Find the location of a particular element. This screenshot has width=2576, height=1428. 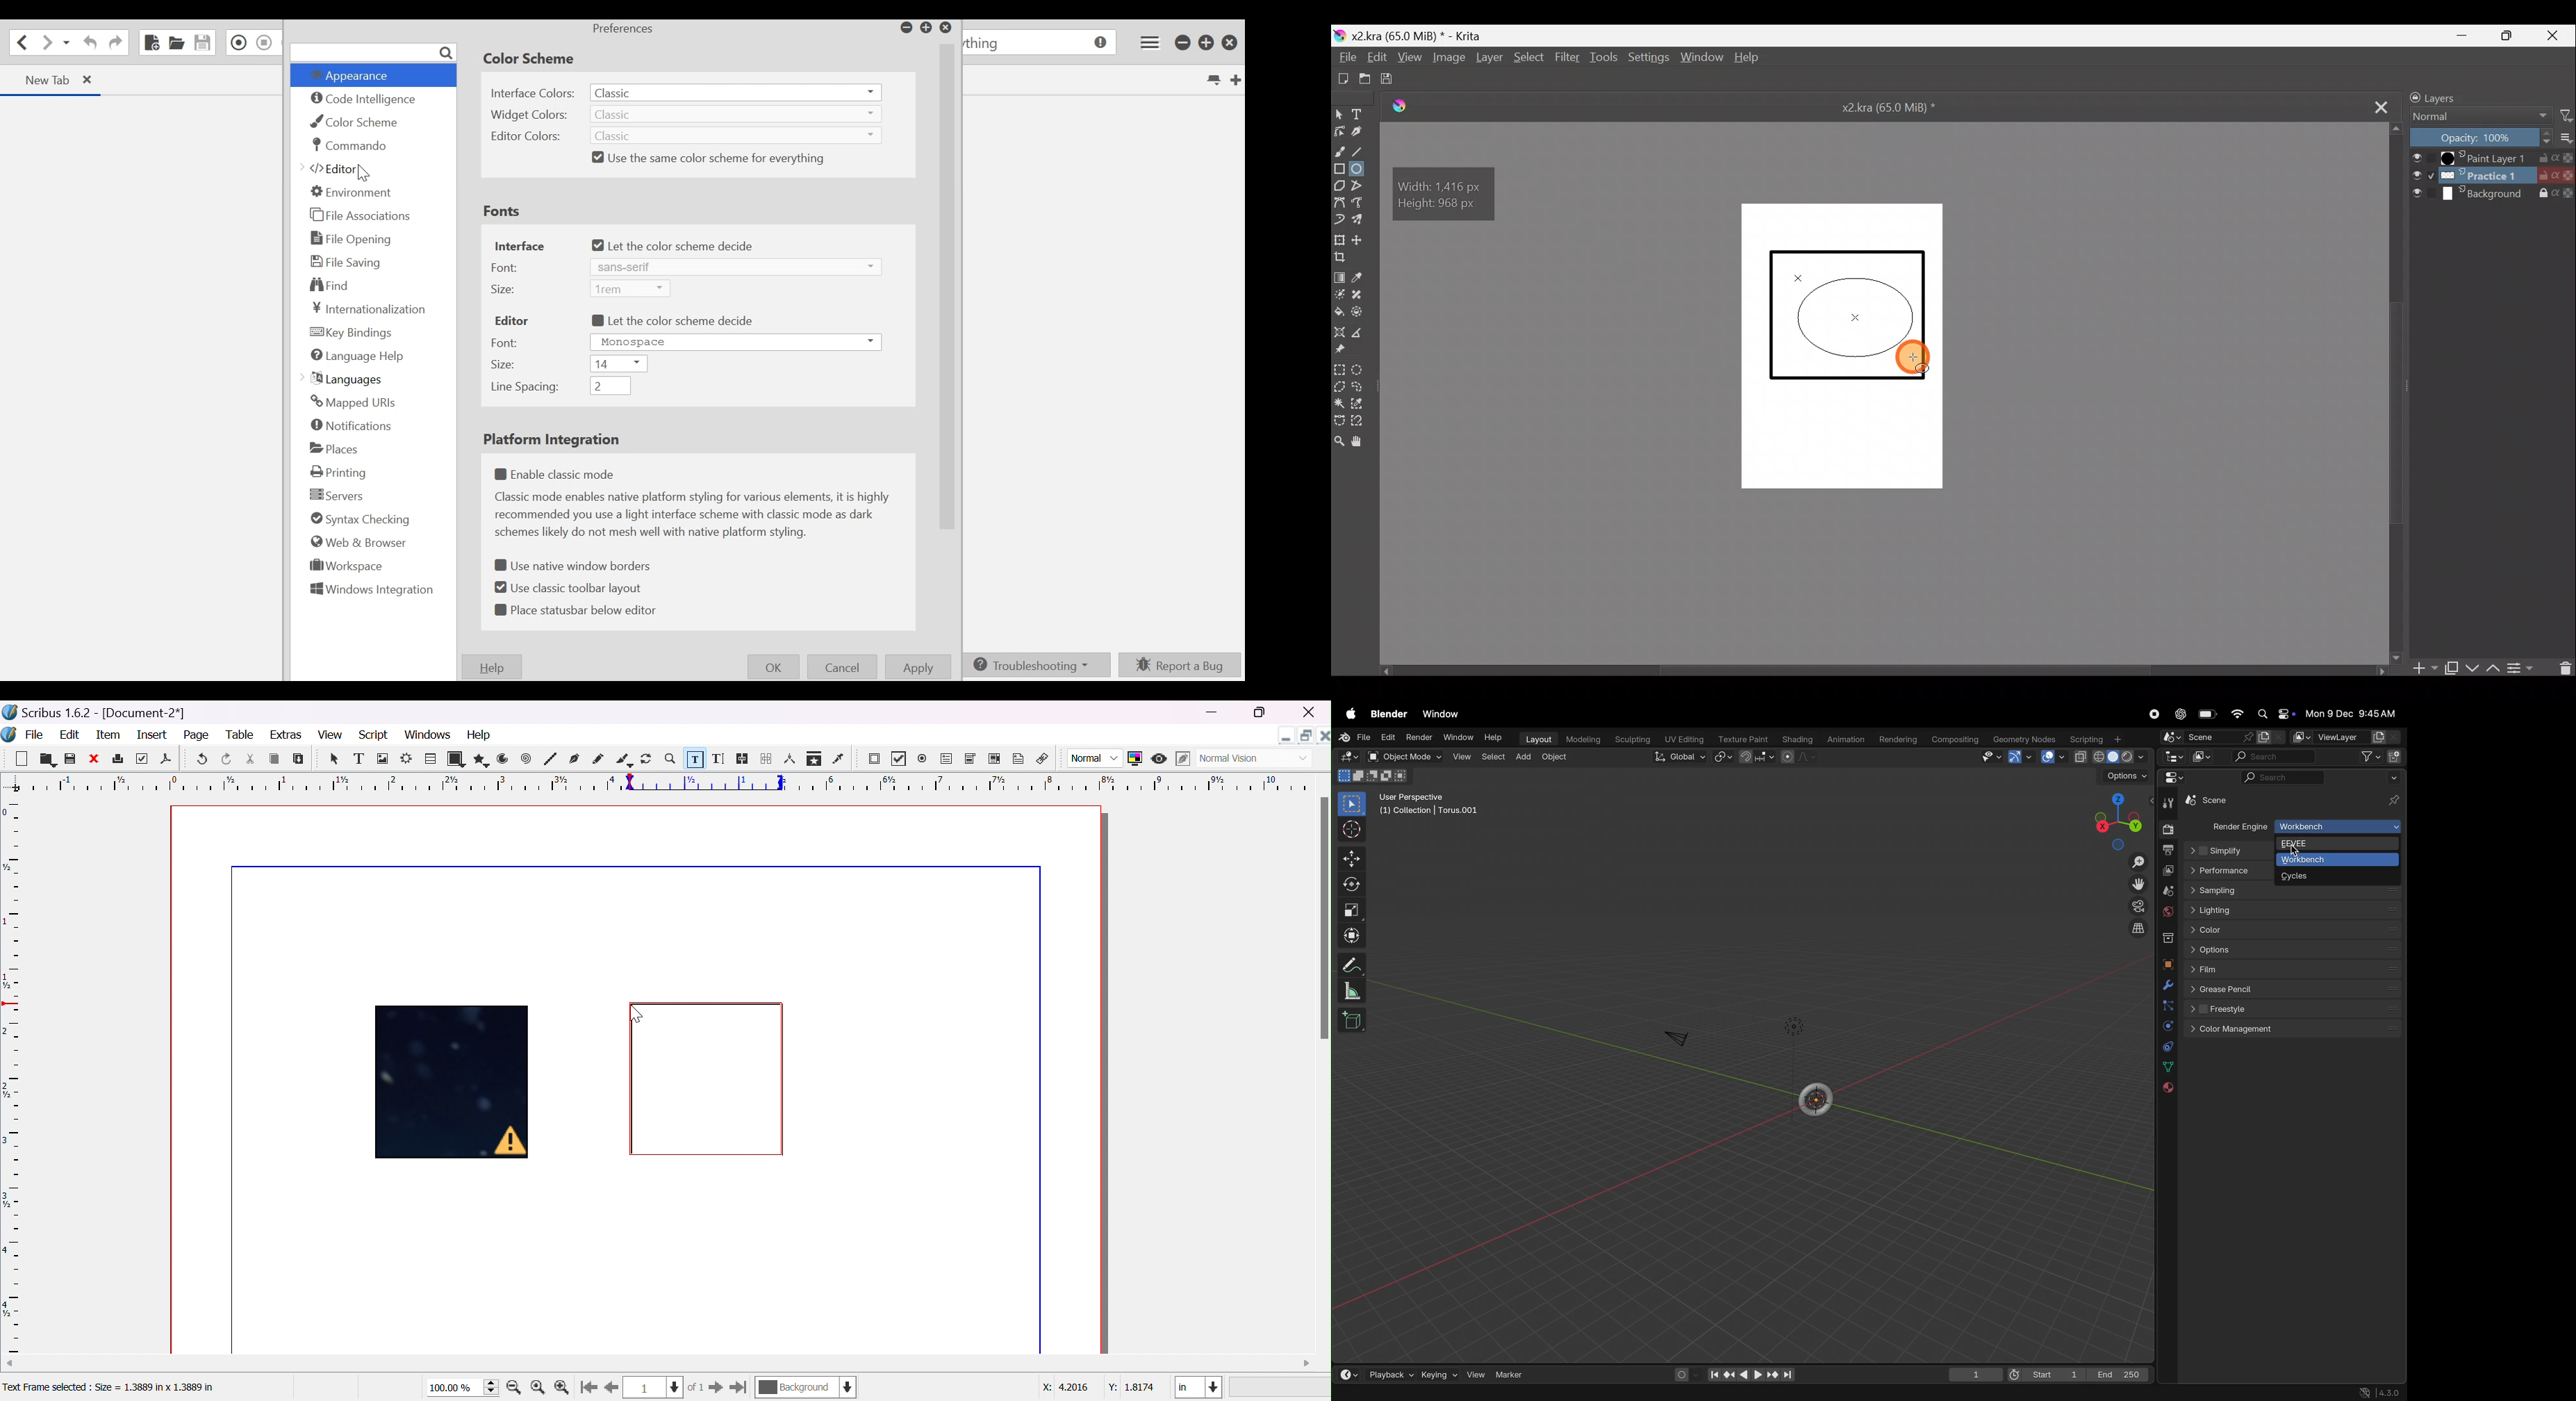

X: 42016  Y: 1.8174 is located at coordinates (1099, 1388).